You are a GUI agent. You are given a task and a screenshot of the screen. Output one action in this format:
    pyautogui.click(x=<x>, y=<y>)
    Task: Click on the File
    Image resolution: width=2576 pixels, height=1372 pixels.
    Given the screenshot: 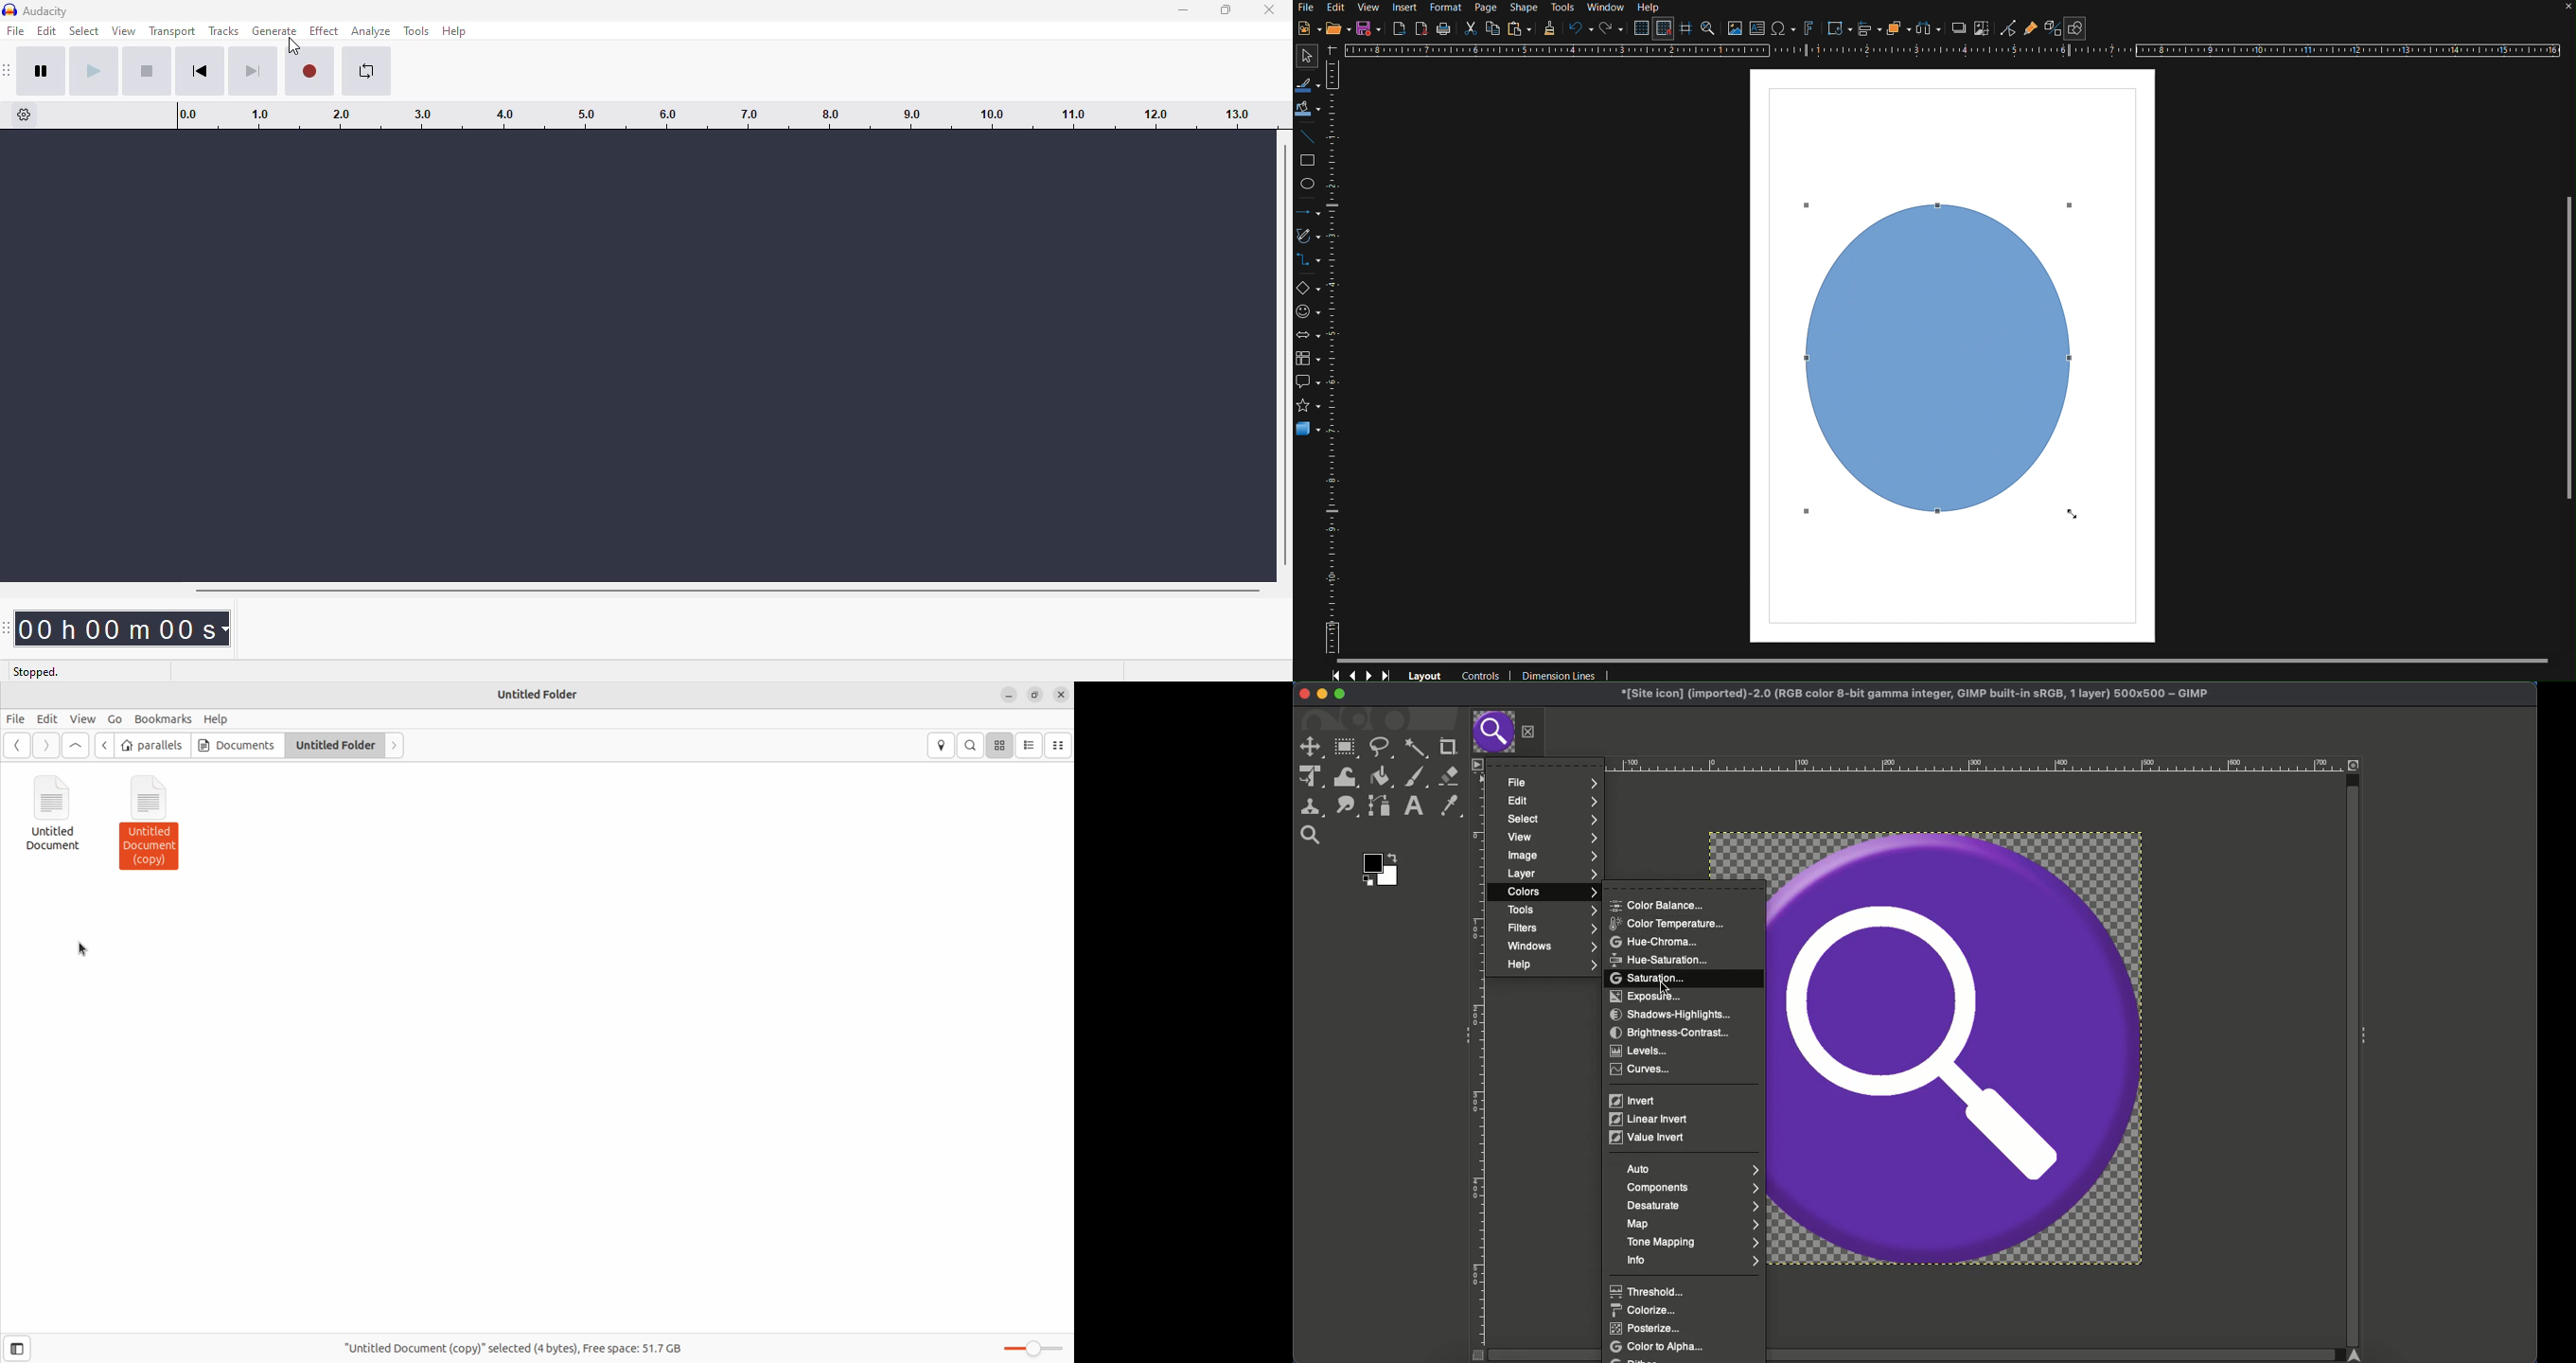 What is the action you would take?
    pyautogui.click(x=14, y=719)
    